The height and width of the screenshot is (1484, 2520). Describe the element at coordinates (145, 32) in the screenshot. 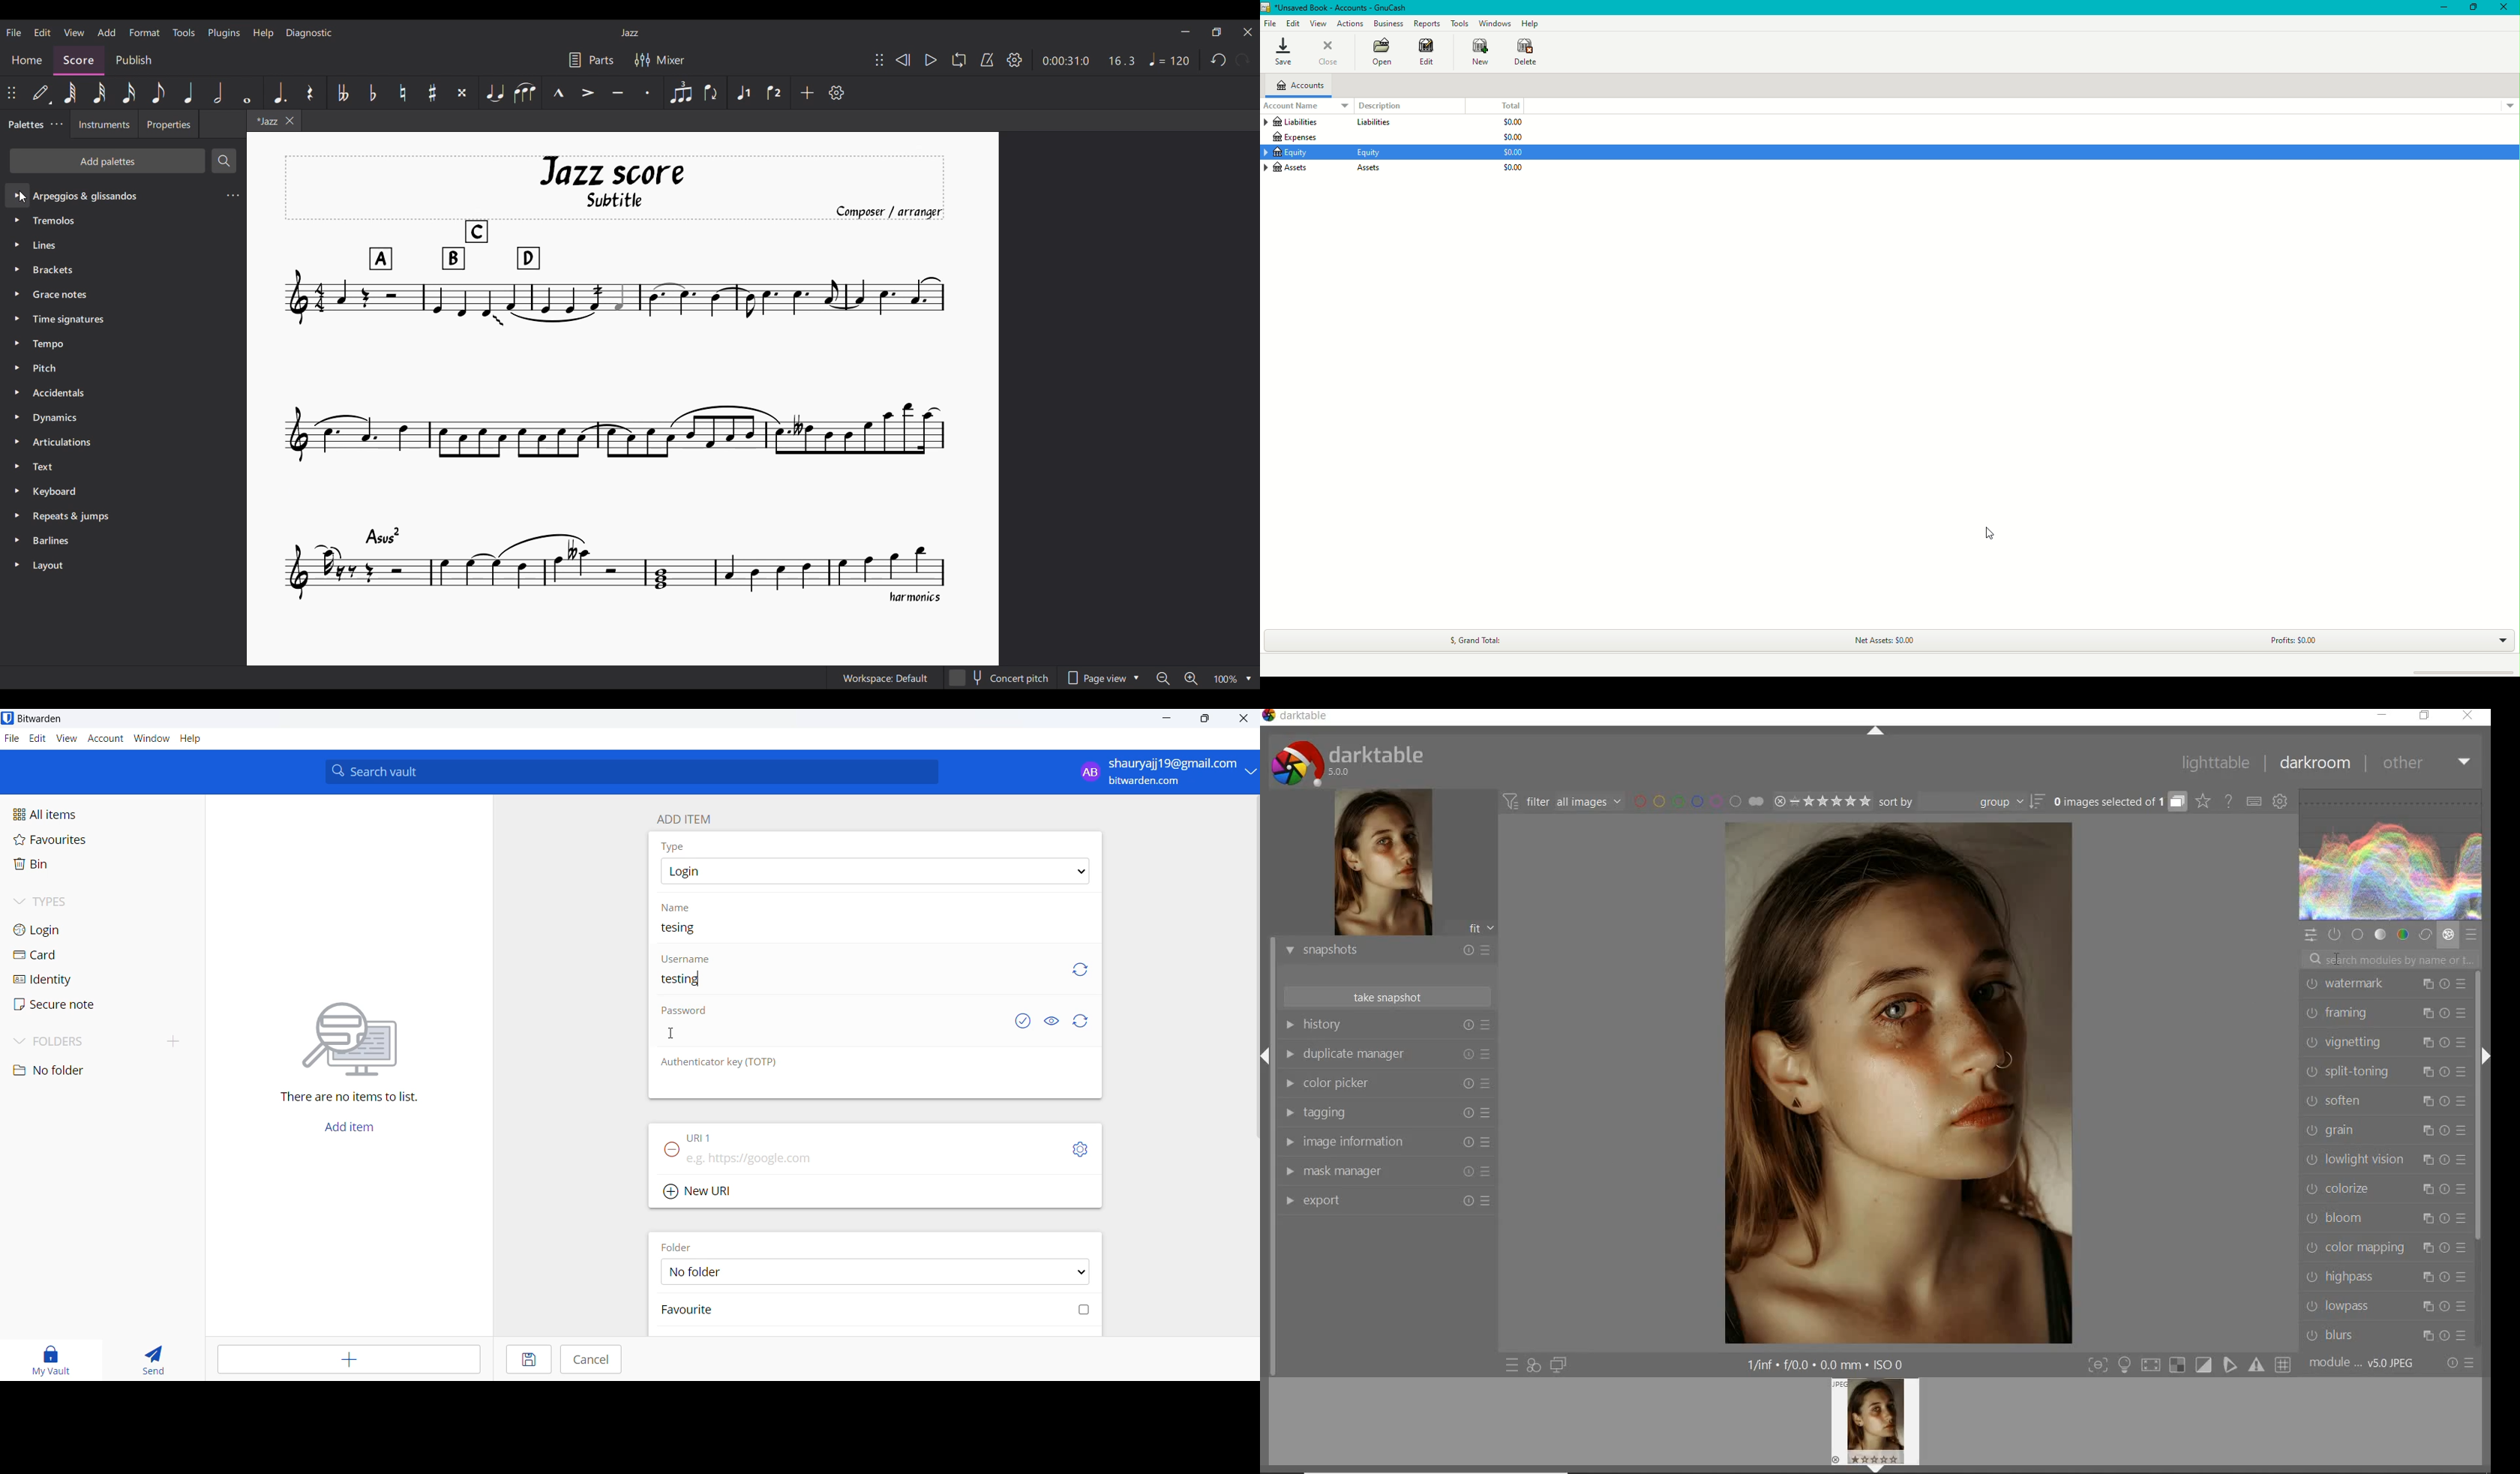

I see `Format menu` at that location.